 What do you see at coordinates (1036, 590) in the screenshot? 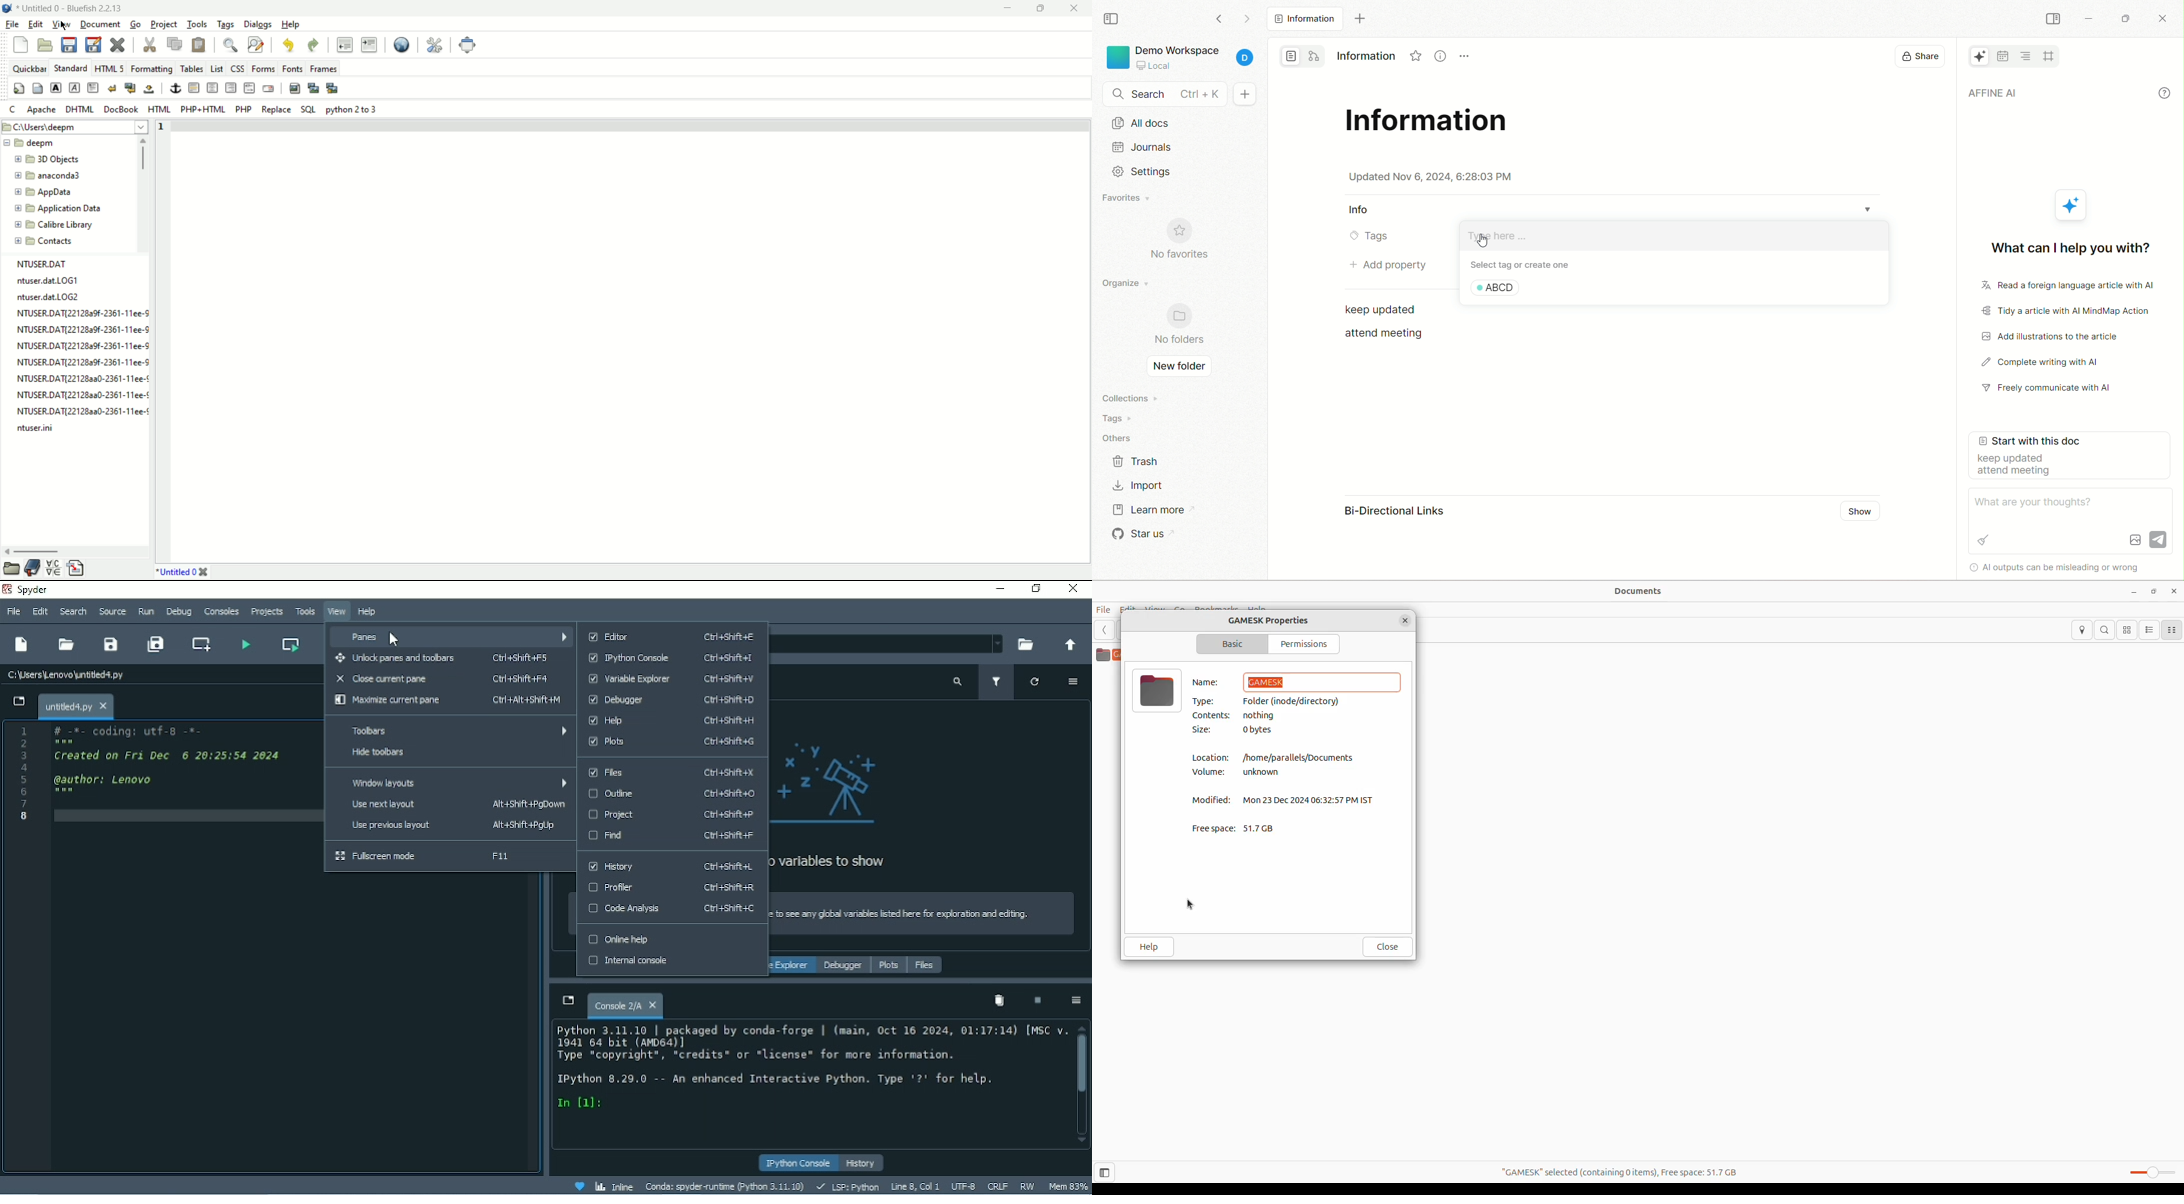
I see `Restore down` at bounding box center [1036, 590].